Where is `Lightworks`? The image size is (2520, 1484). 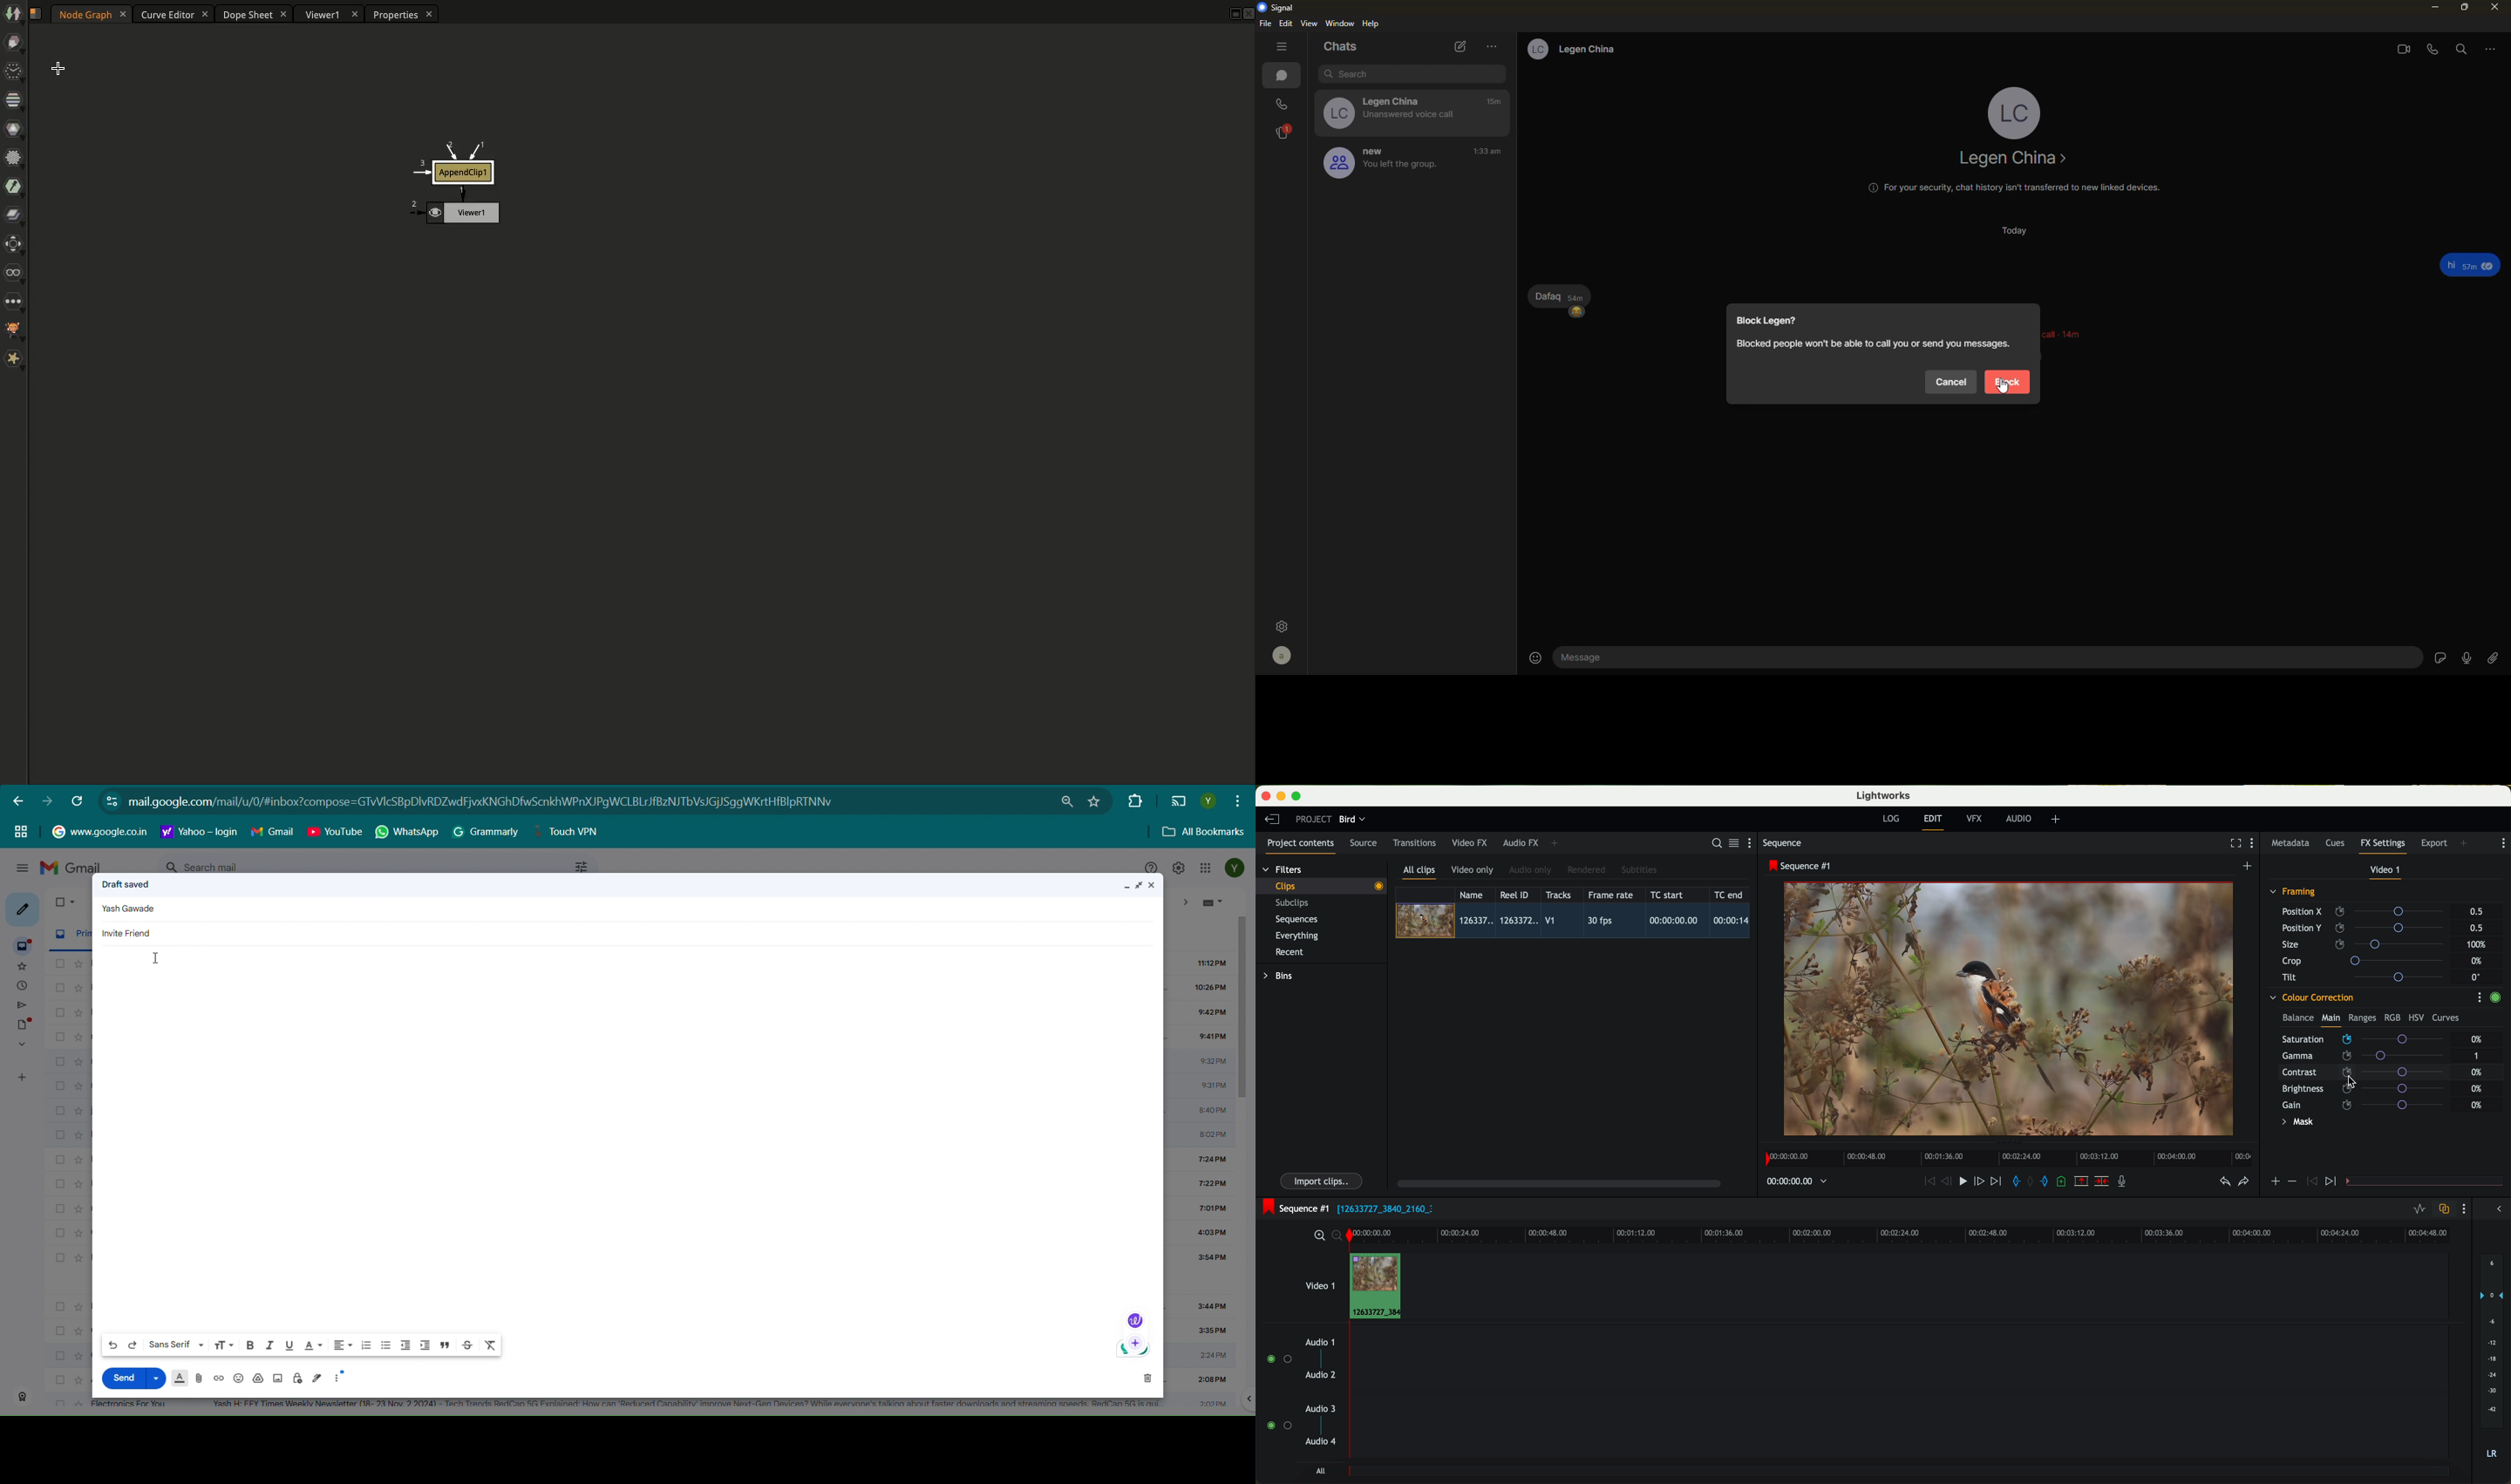 Lightworks is located at coordinates (1884, 795).